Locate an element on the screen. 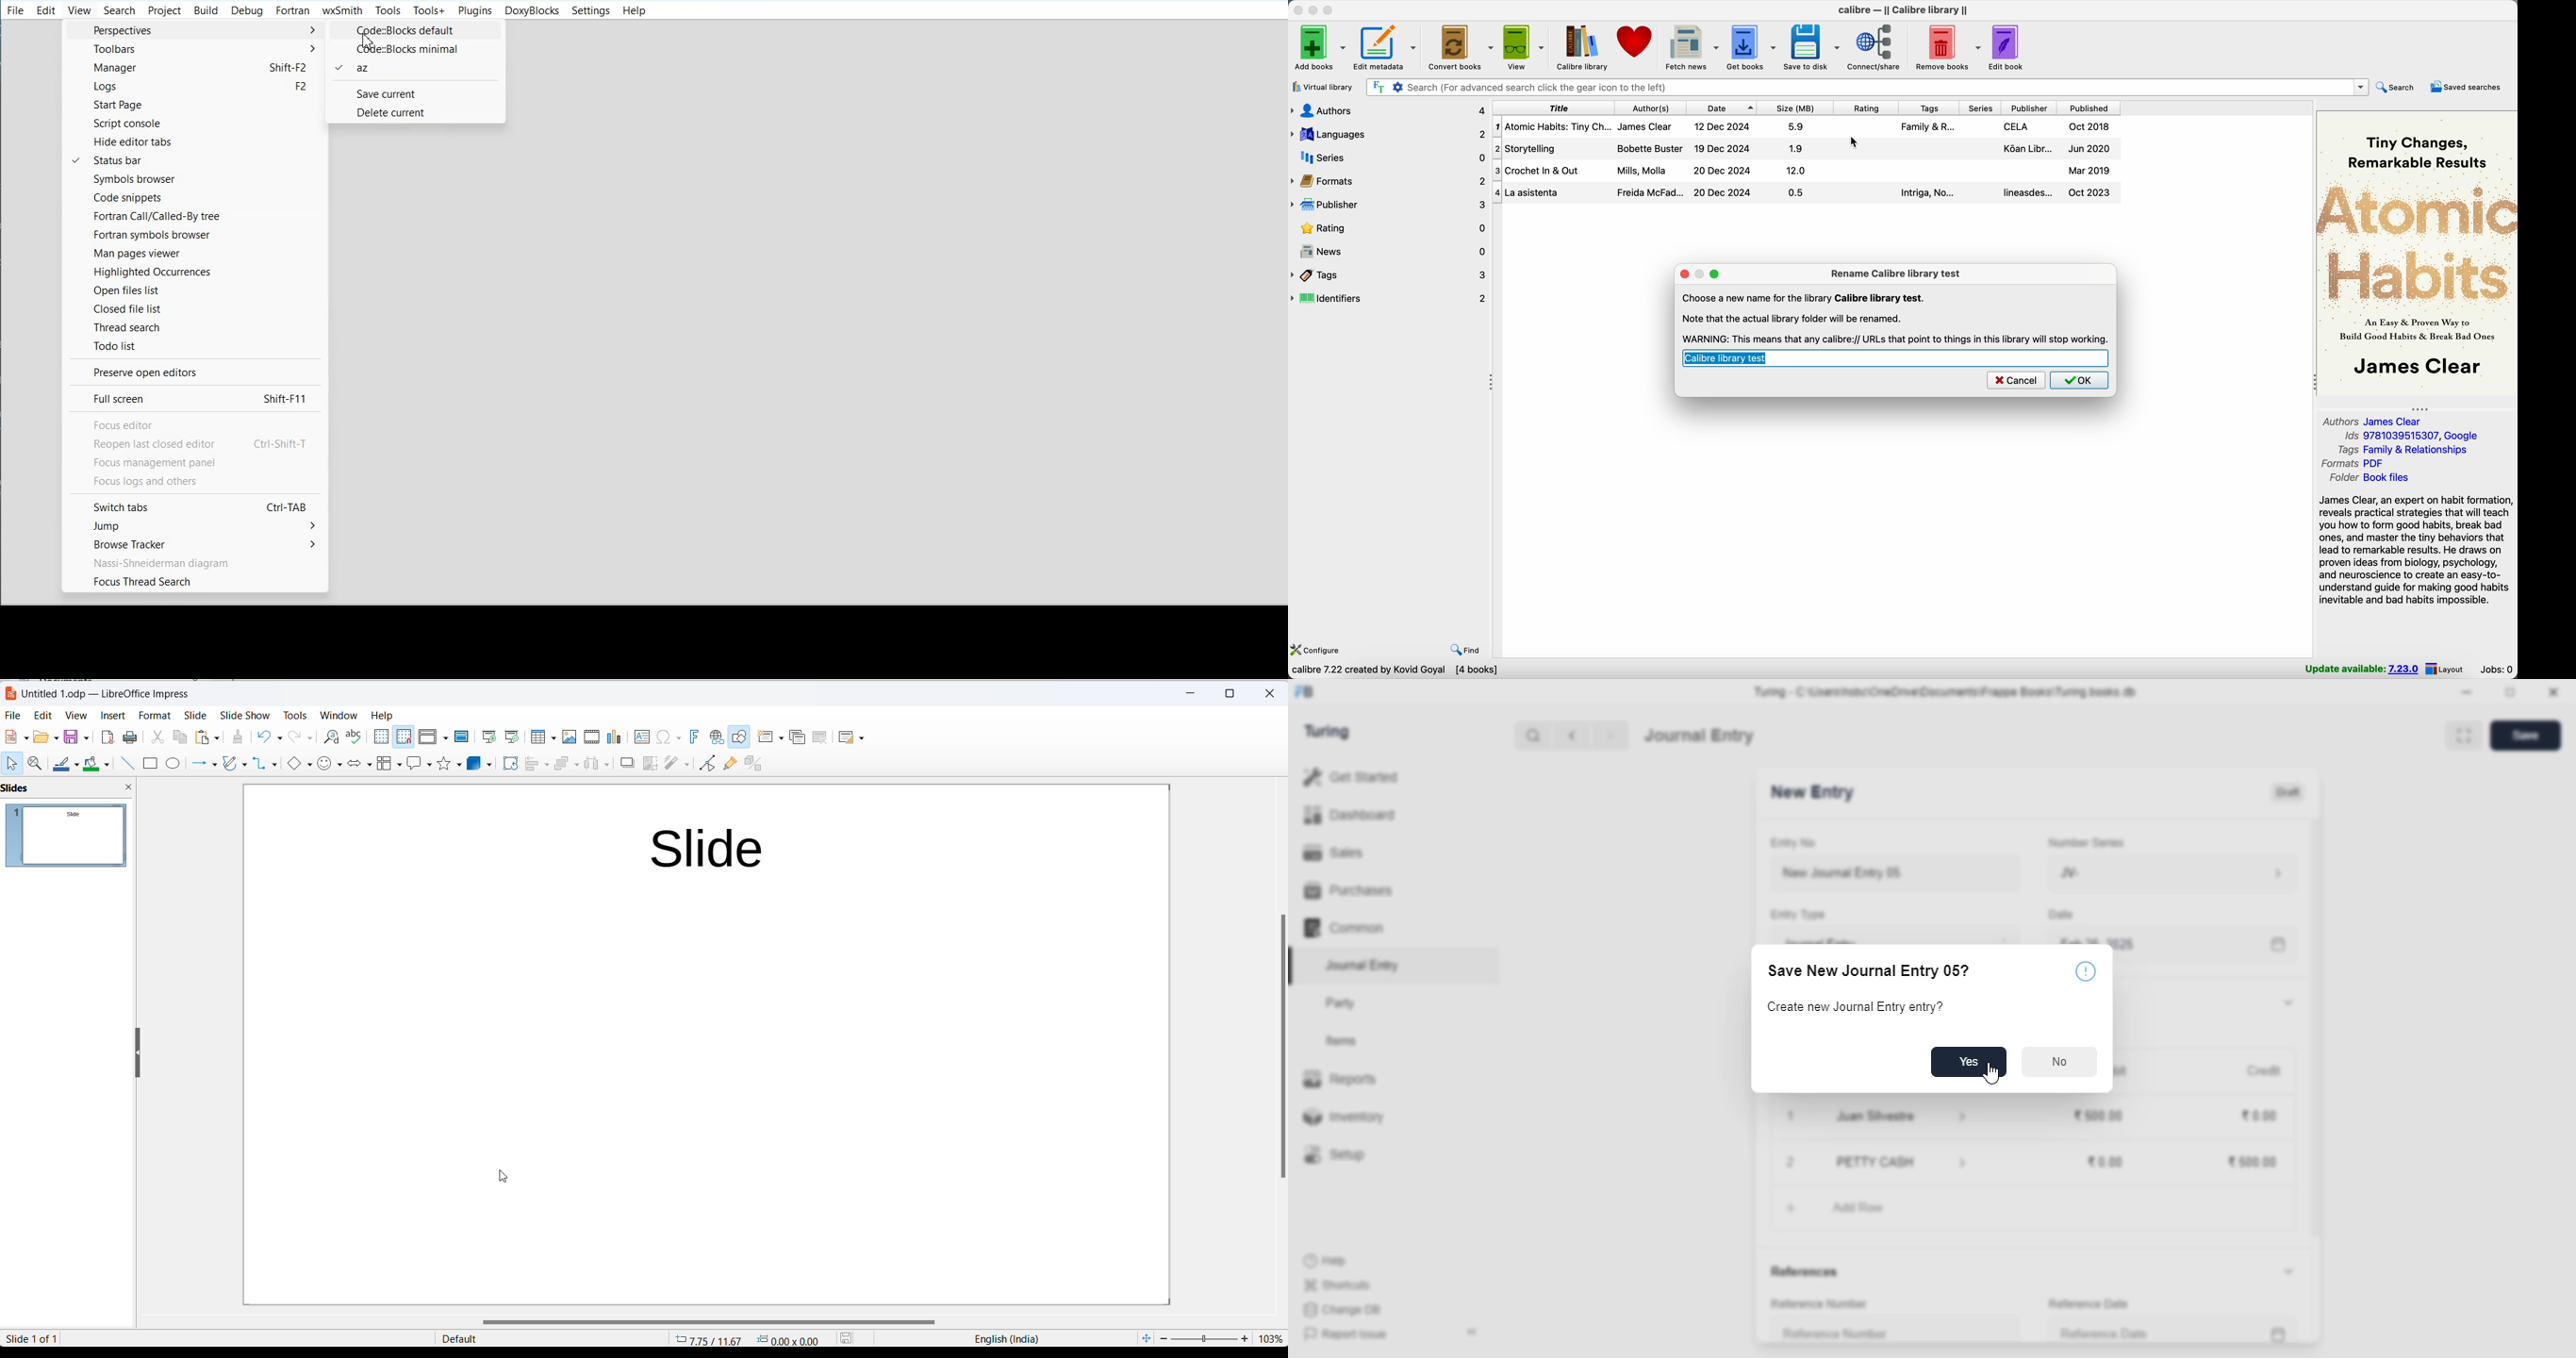 The image size is (2576, 1372). tags is located at coordinates (1390, 275).